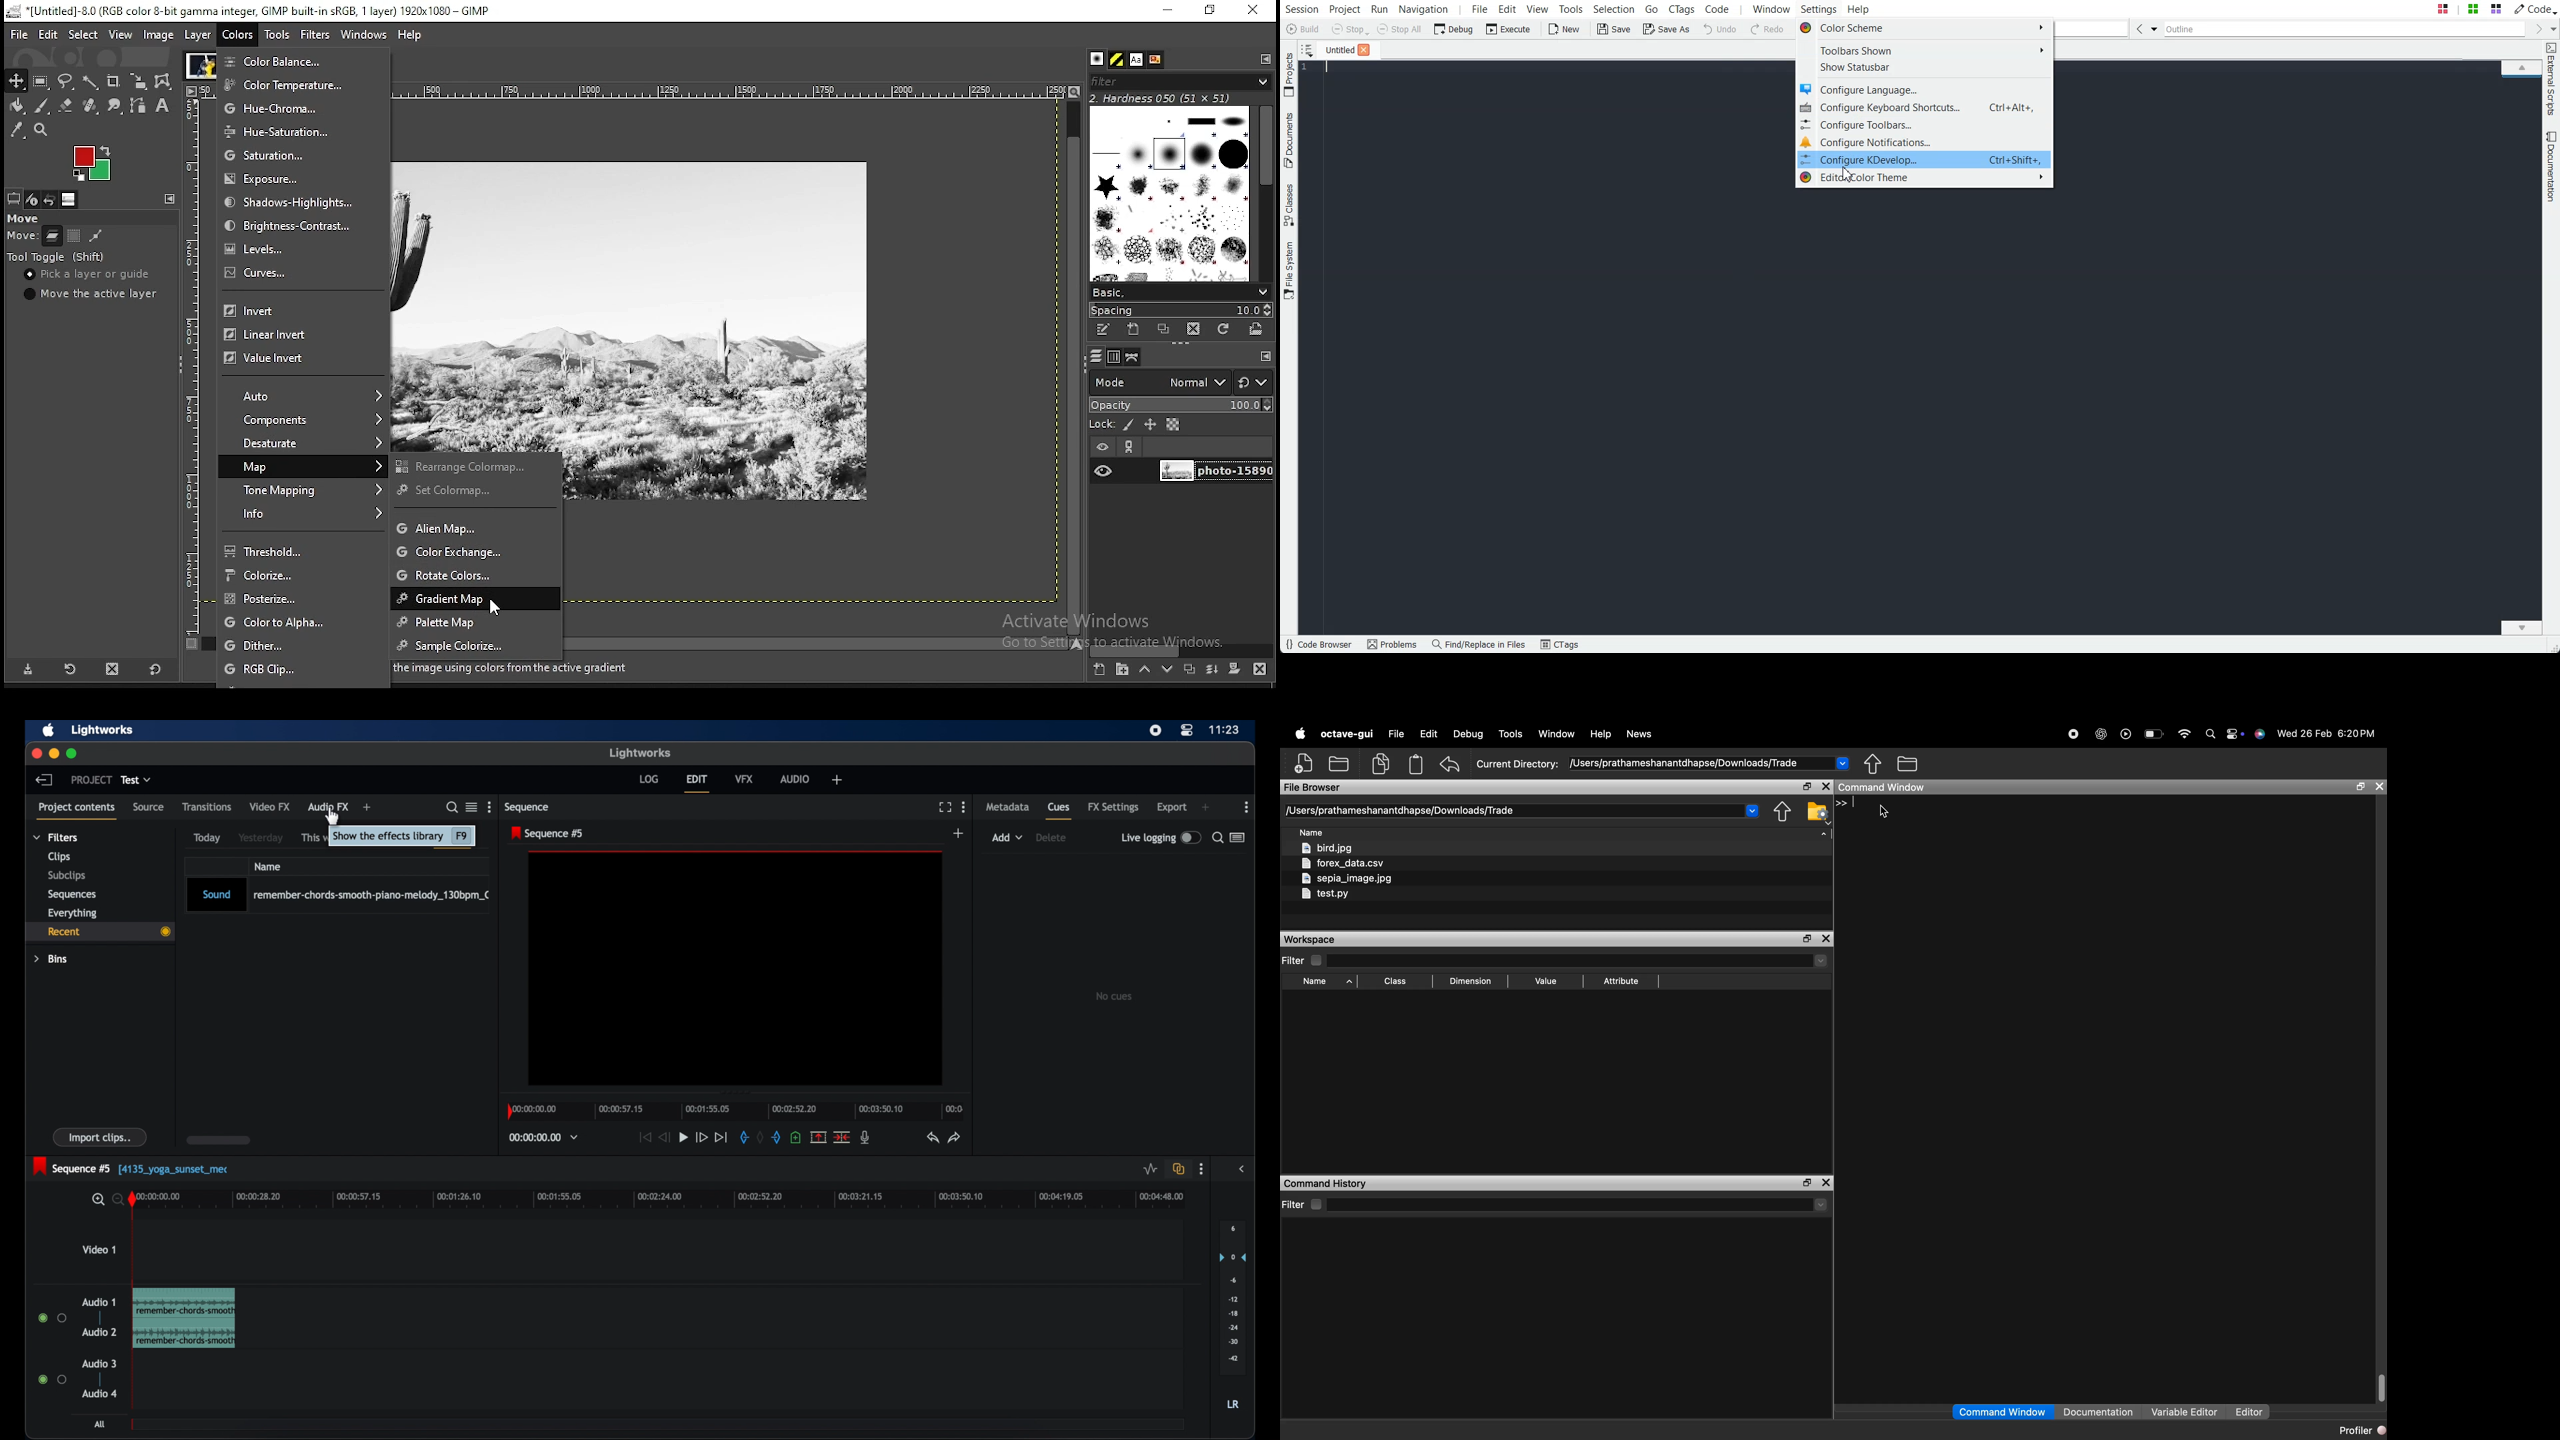 The height and width of the screenshot is (1456, 2576). I want to click on redo, so click(955, 1137).